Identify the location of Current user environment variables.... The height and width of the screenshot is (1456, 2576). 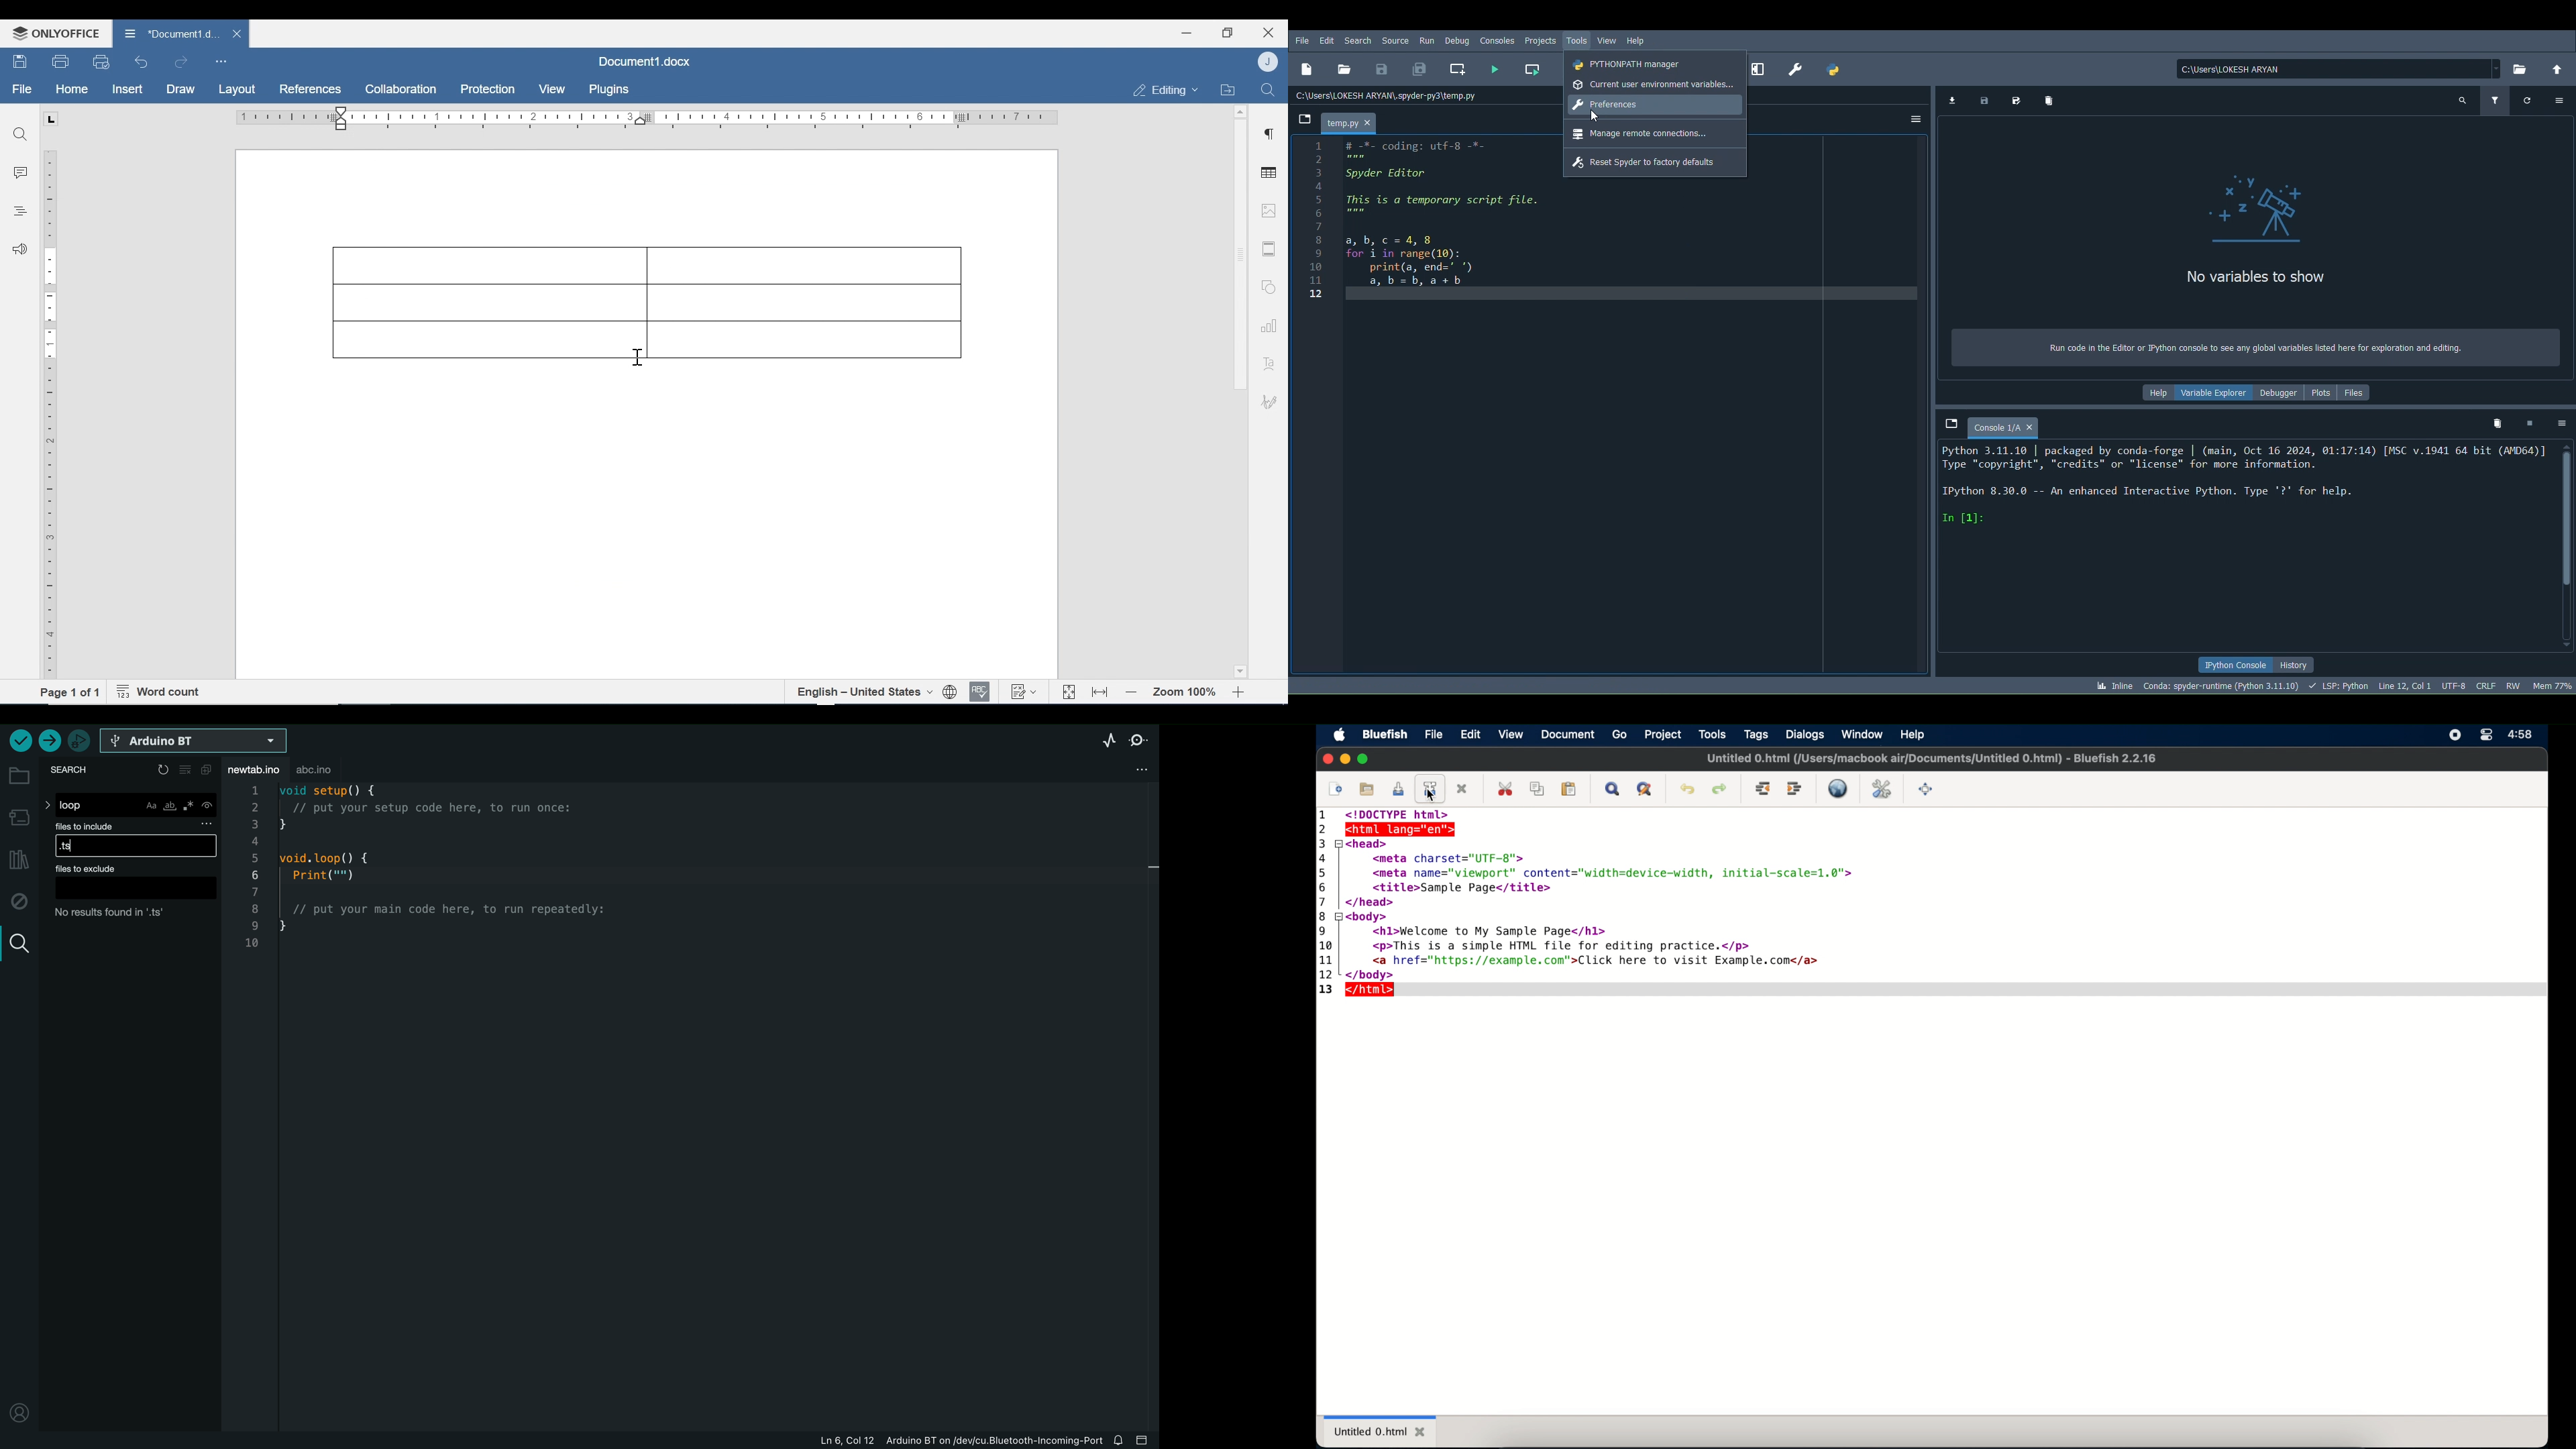
(1650, 83).